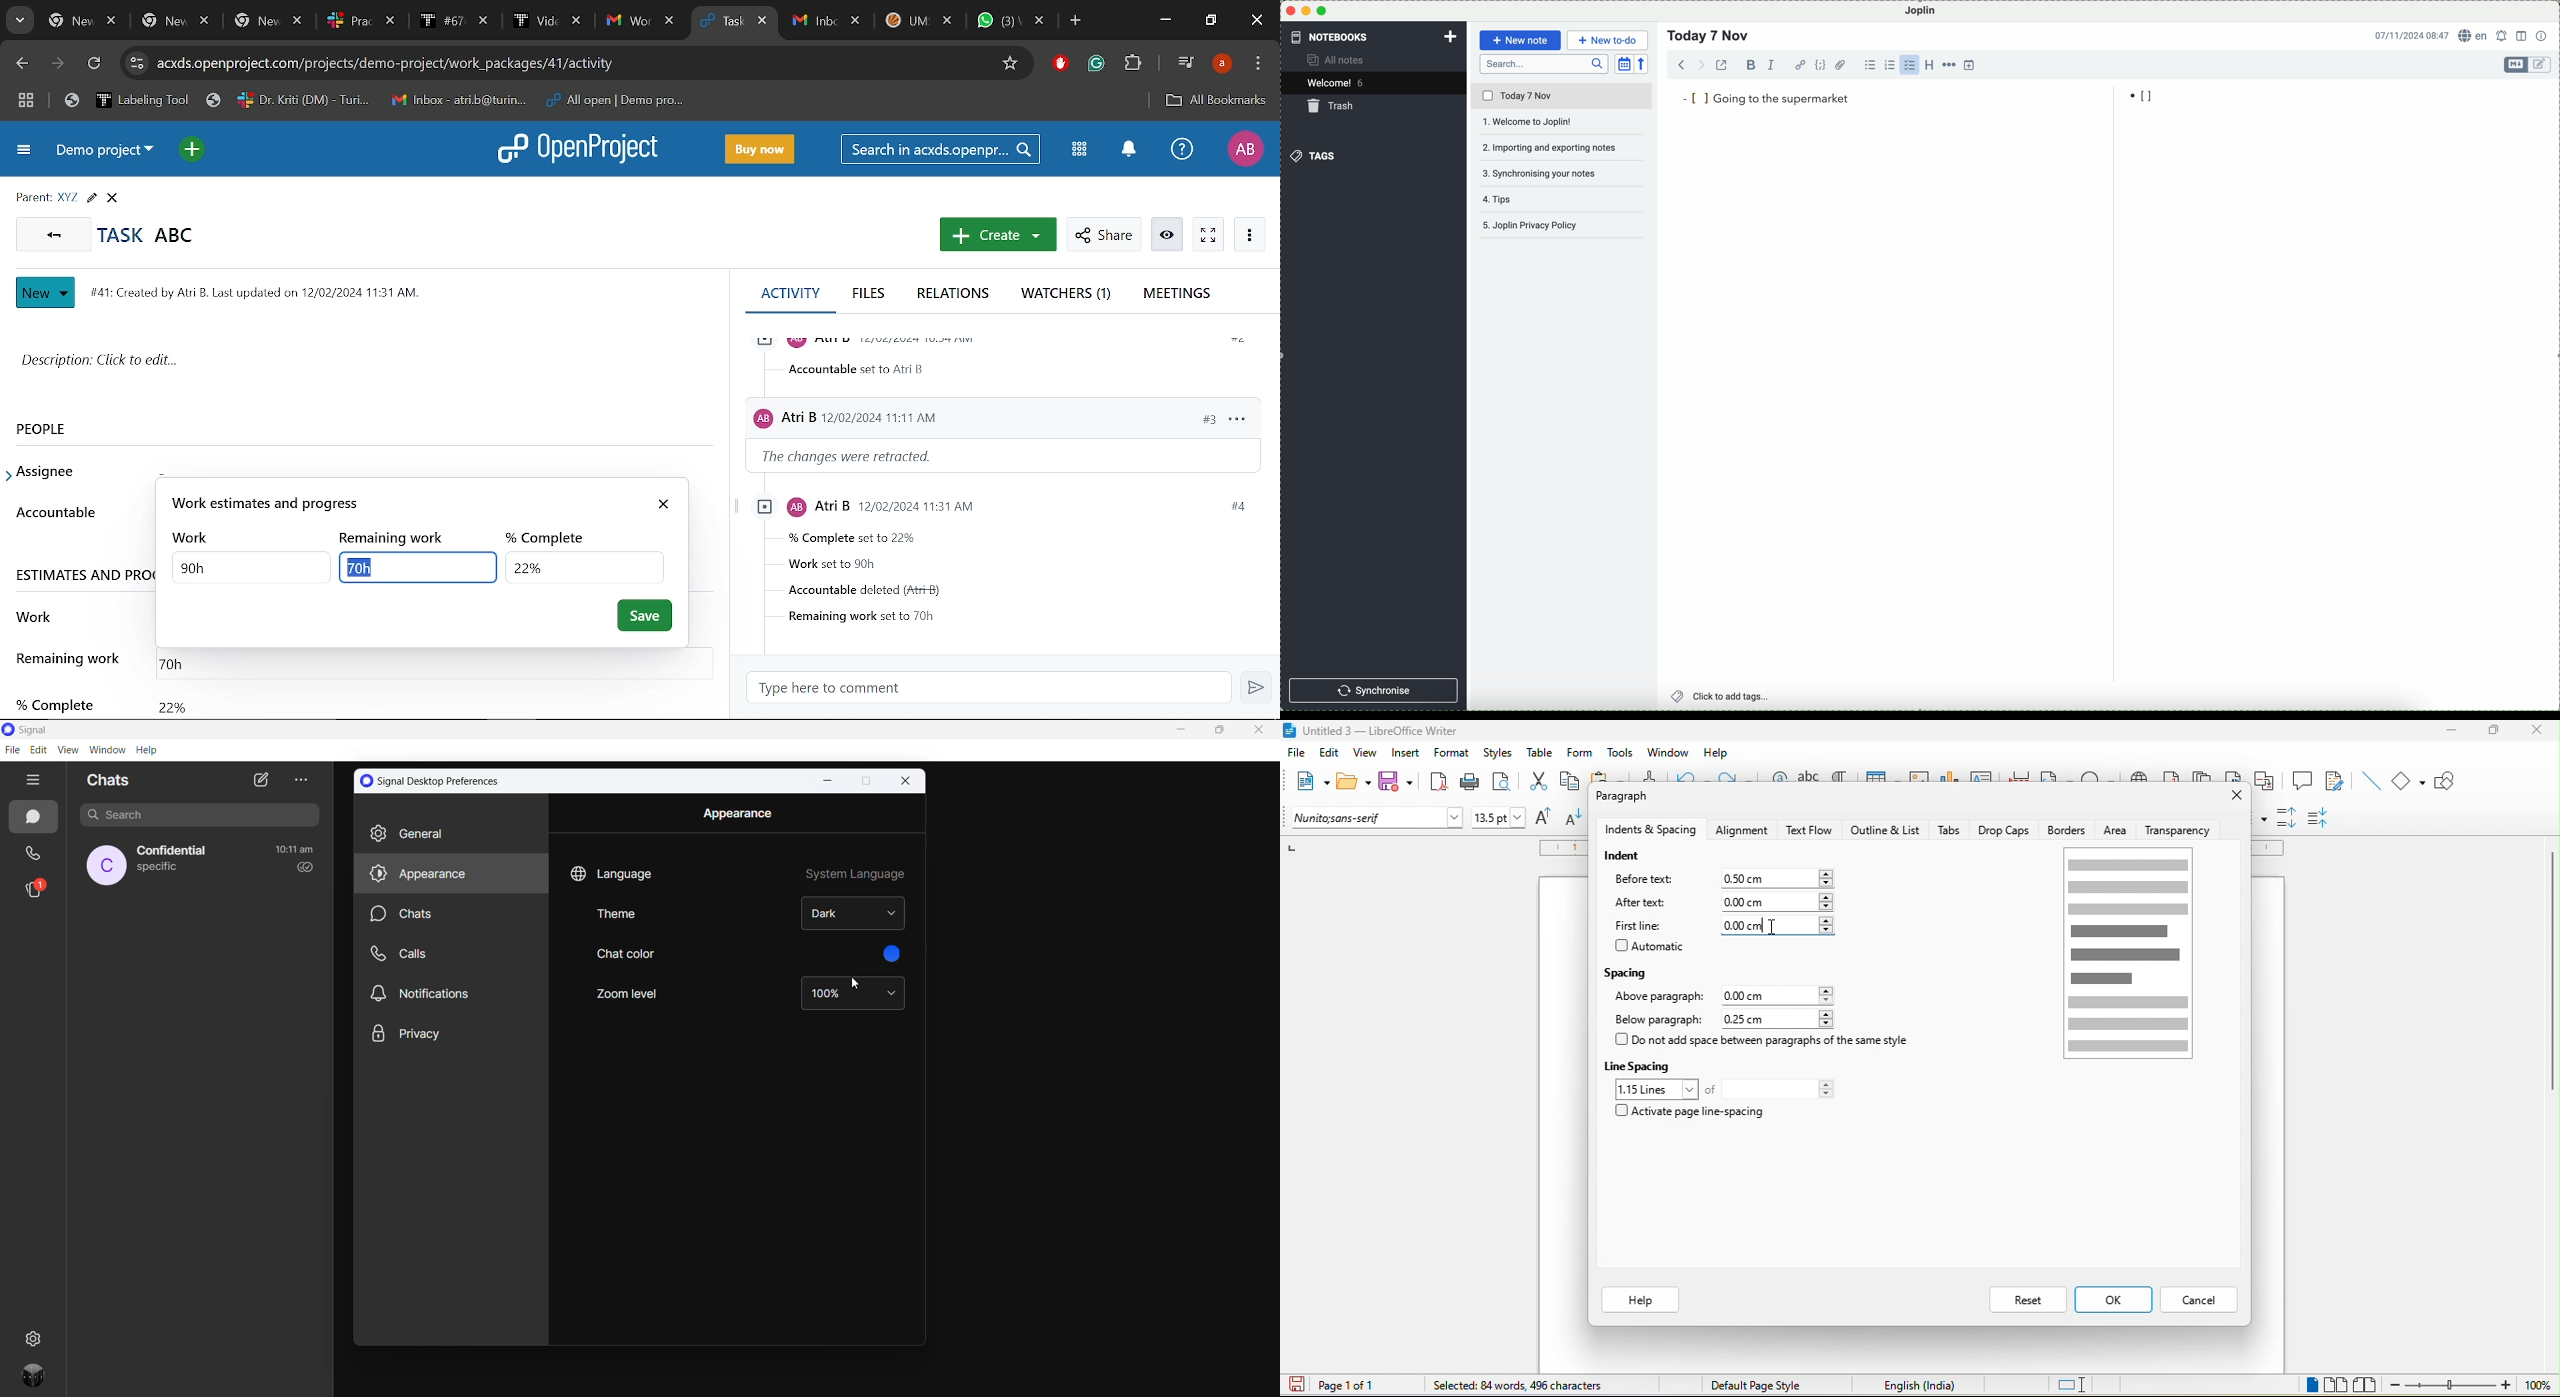 This screenshot has width=2576, height=1400. Describe the element at coordinates (1929, 64) in the screenshot. I see `heading` at that location.